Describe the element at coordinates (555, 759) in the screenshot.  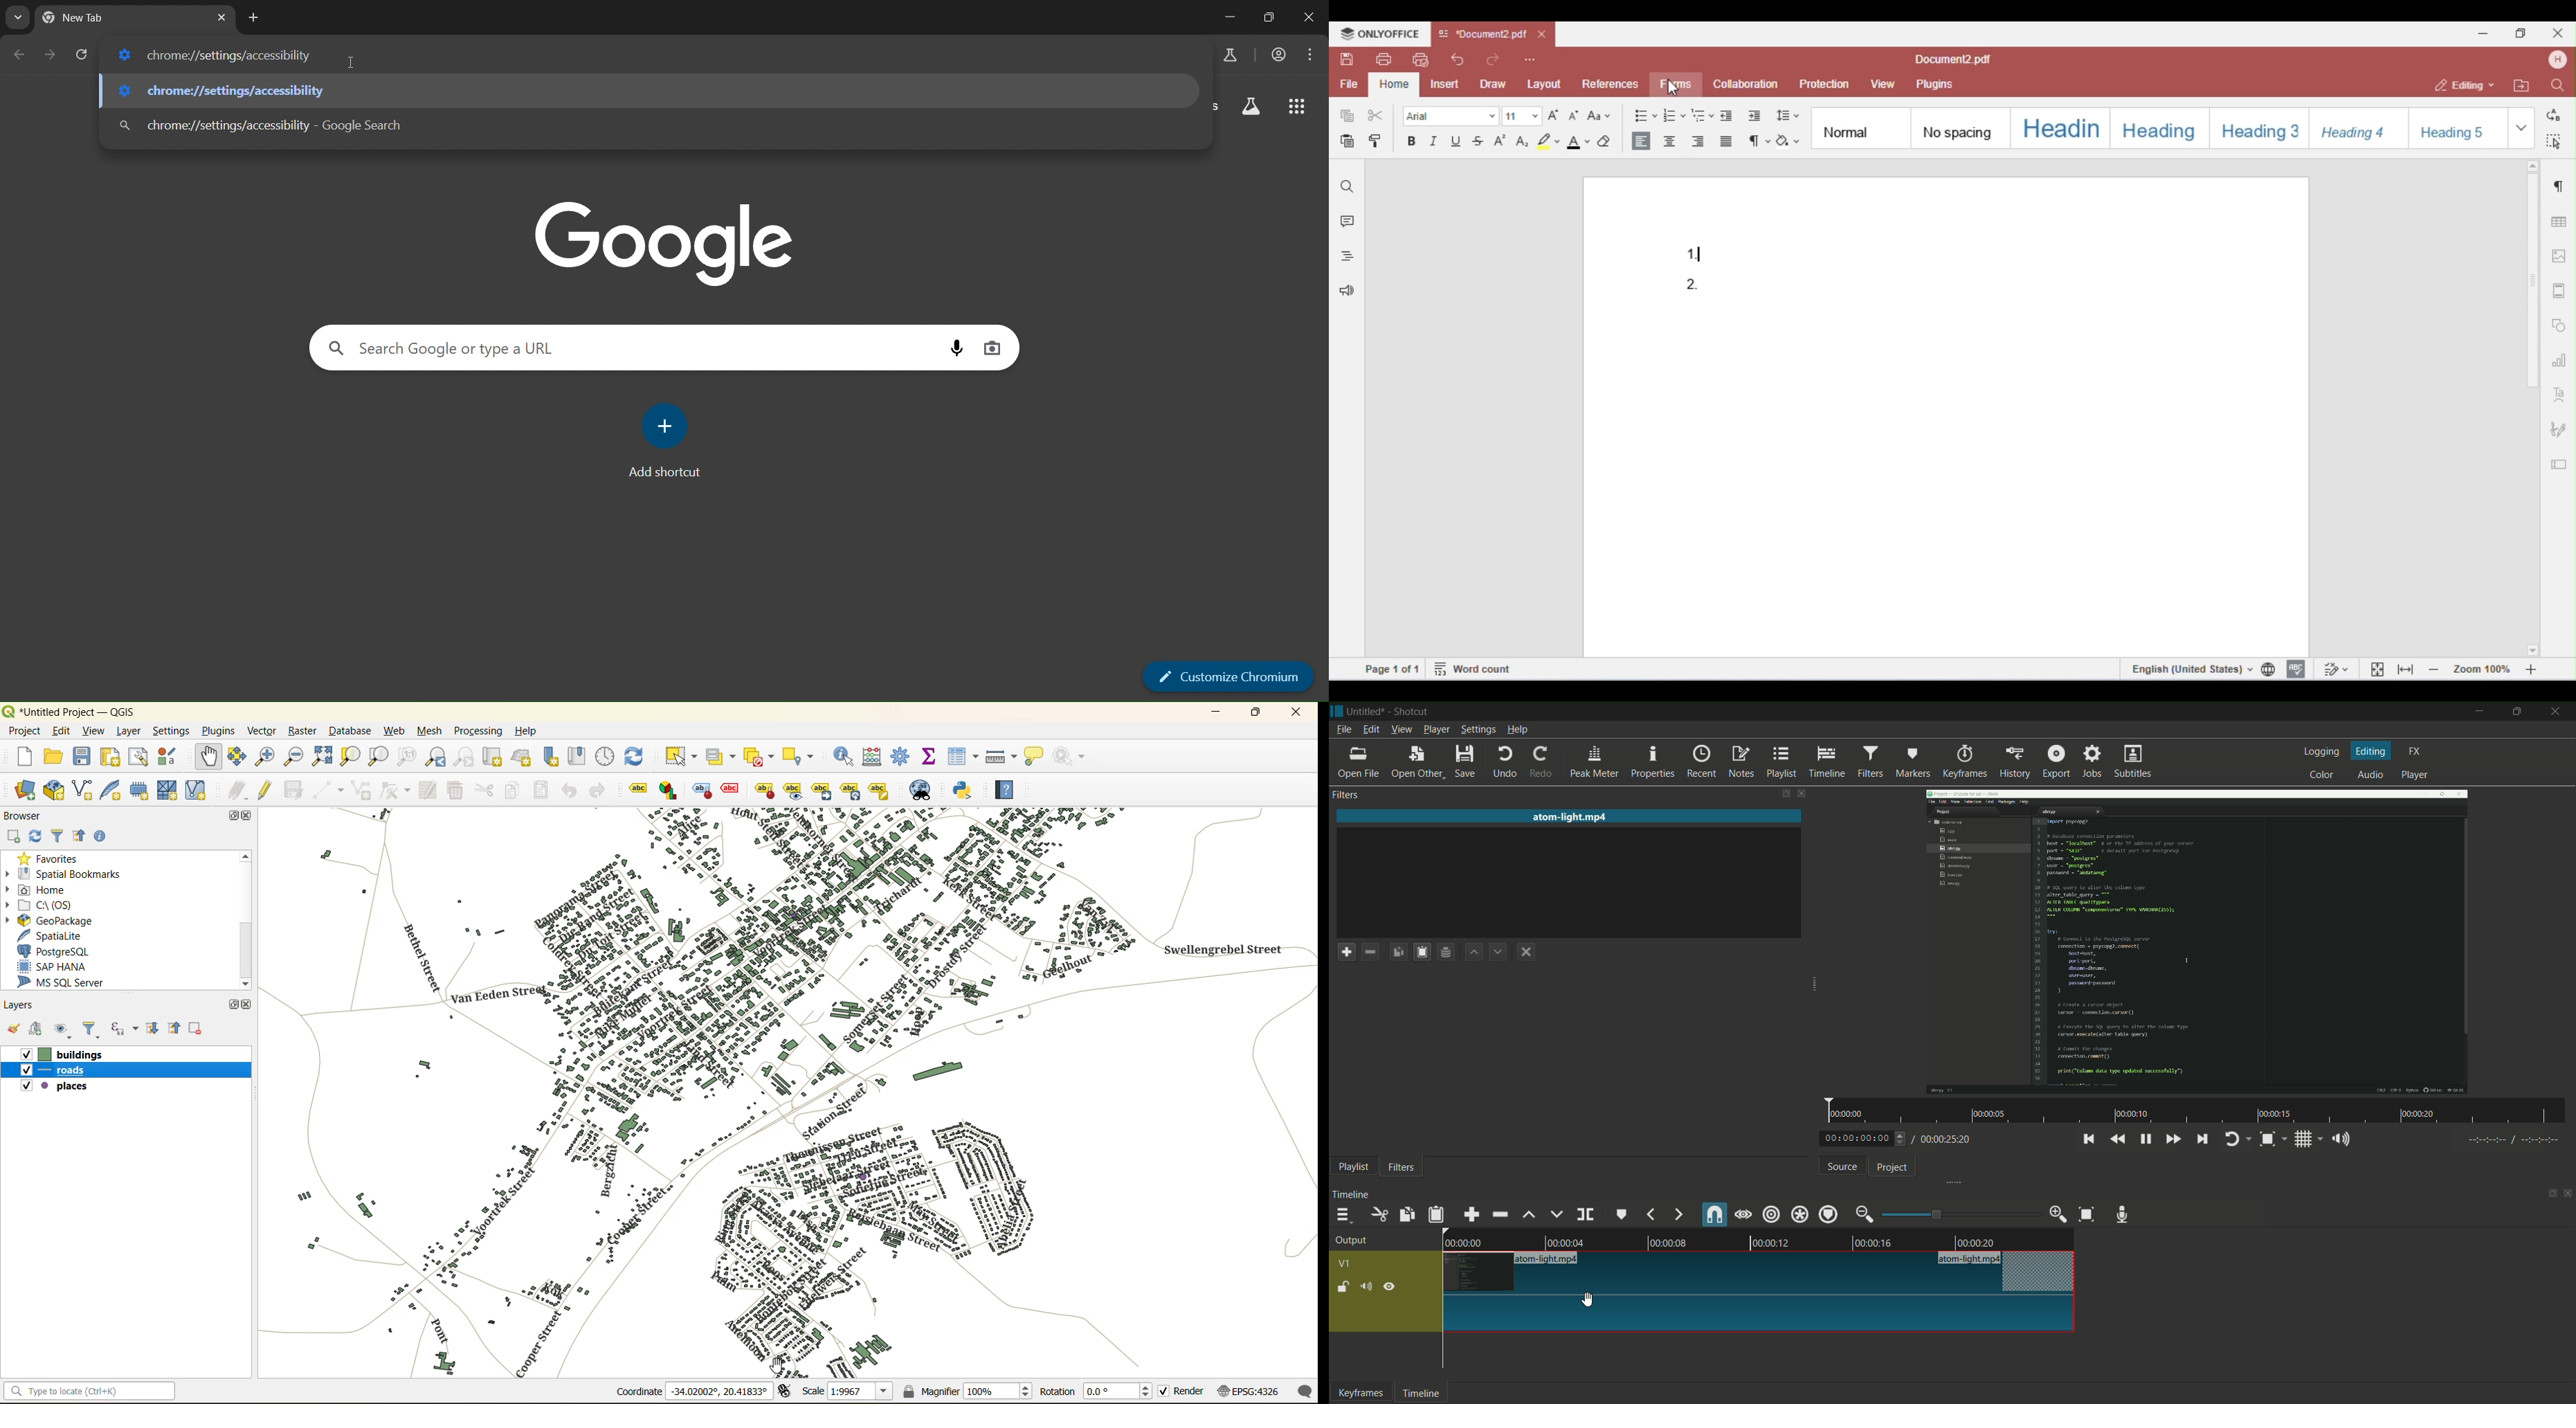
I see `new spatial bookmark` at that location.